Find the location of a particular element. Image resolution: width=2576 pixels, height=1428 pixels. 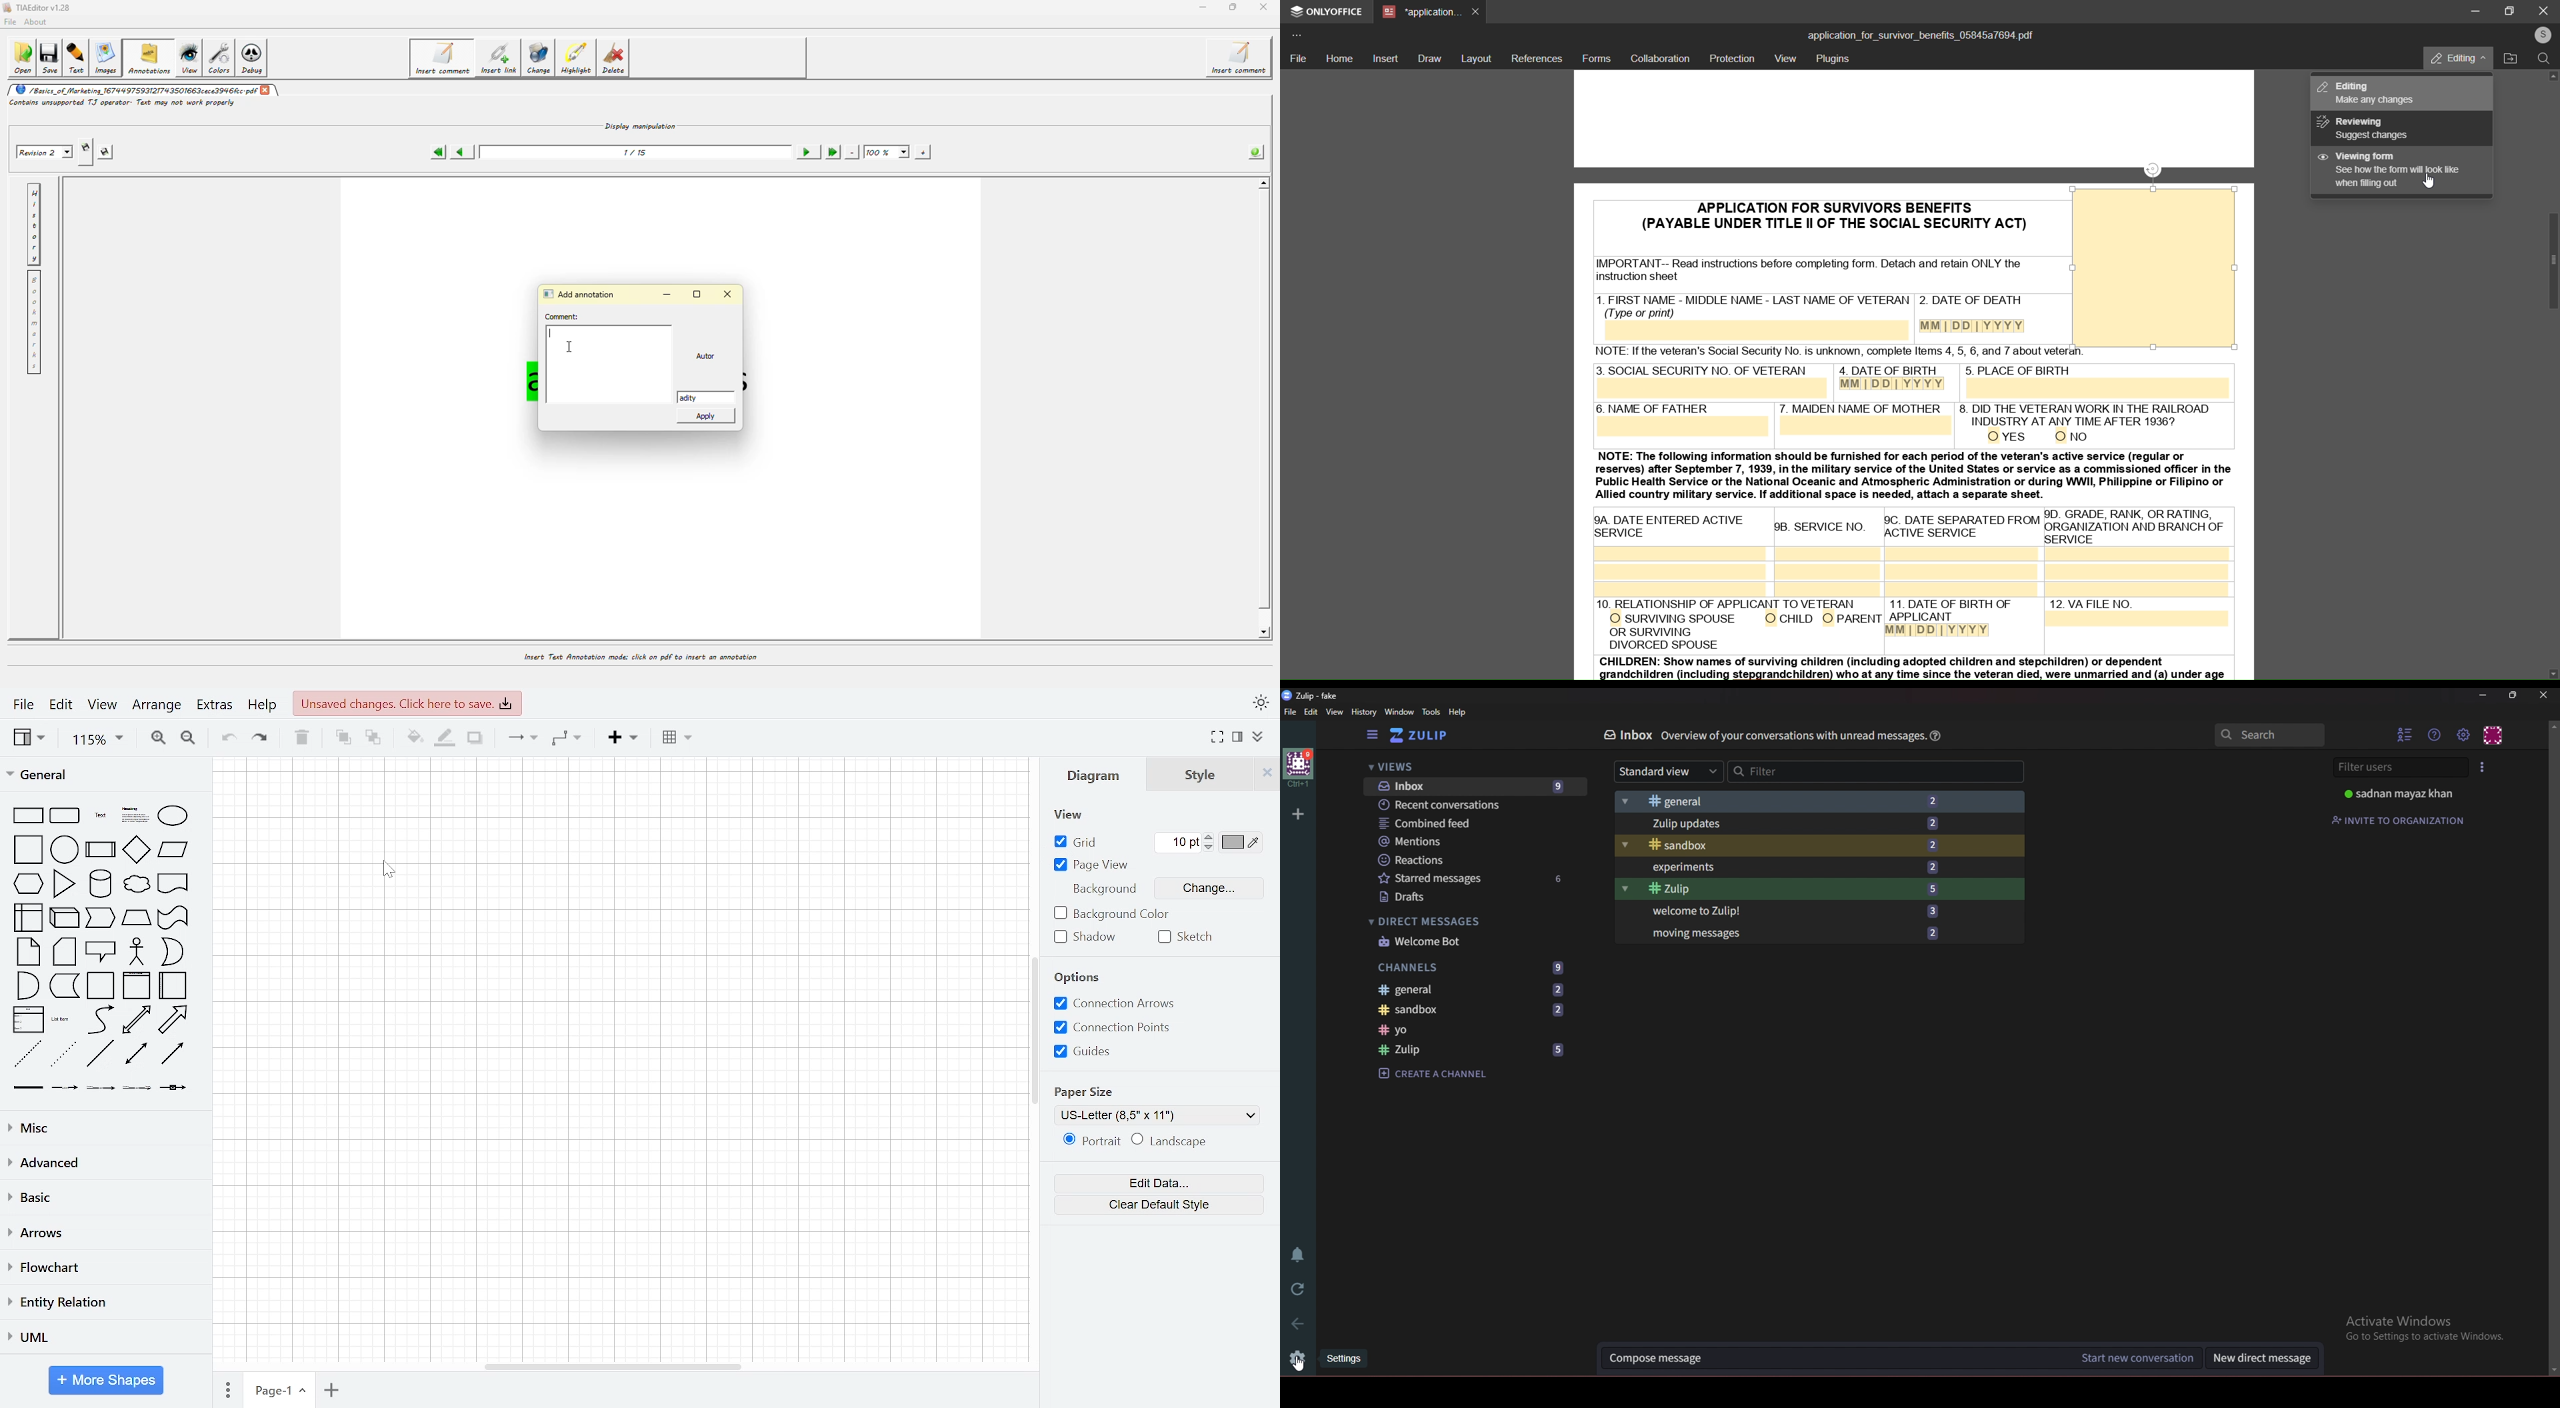

actor is located at coordinates (135, 952).